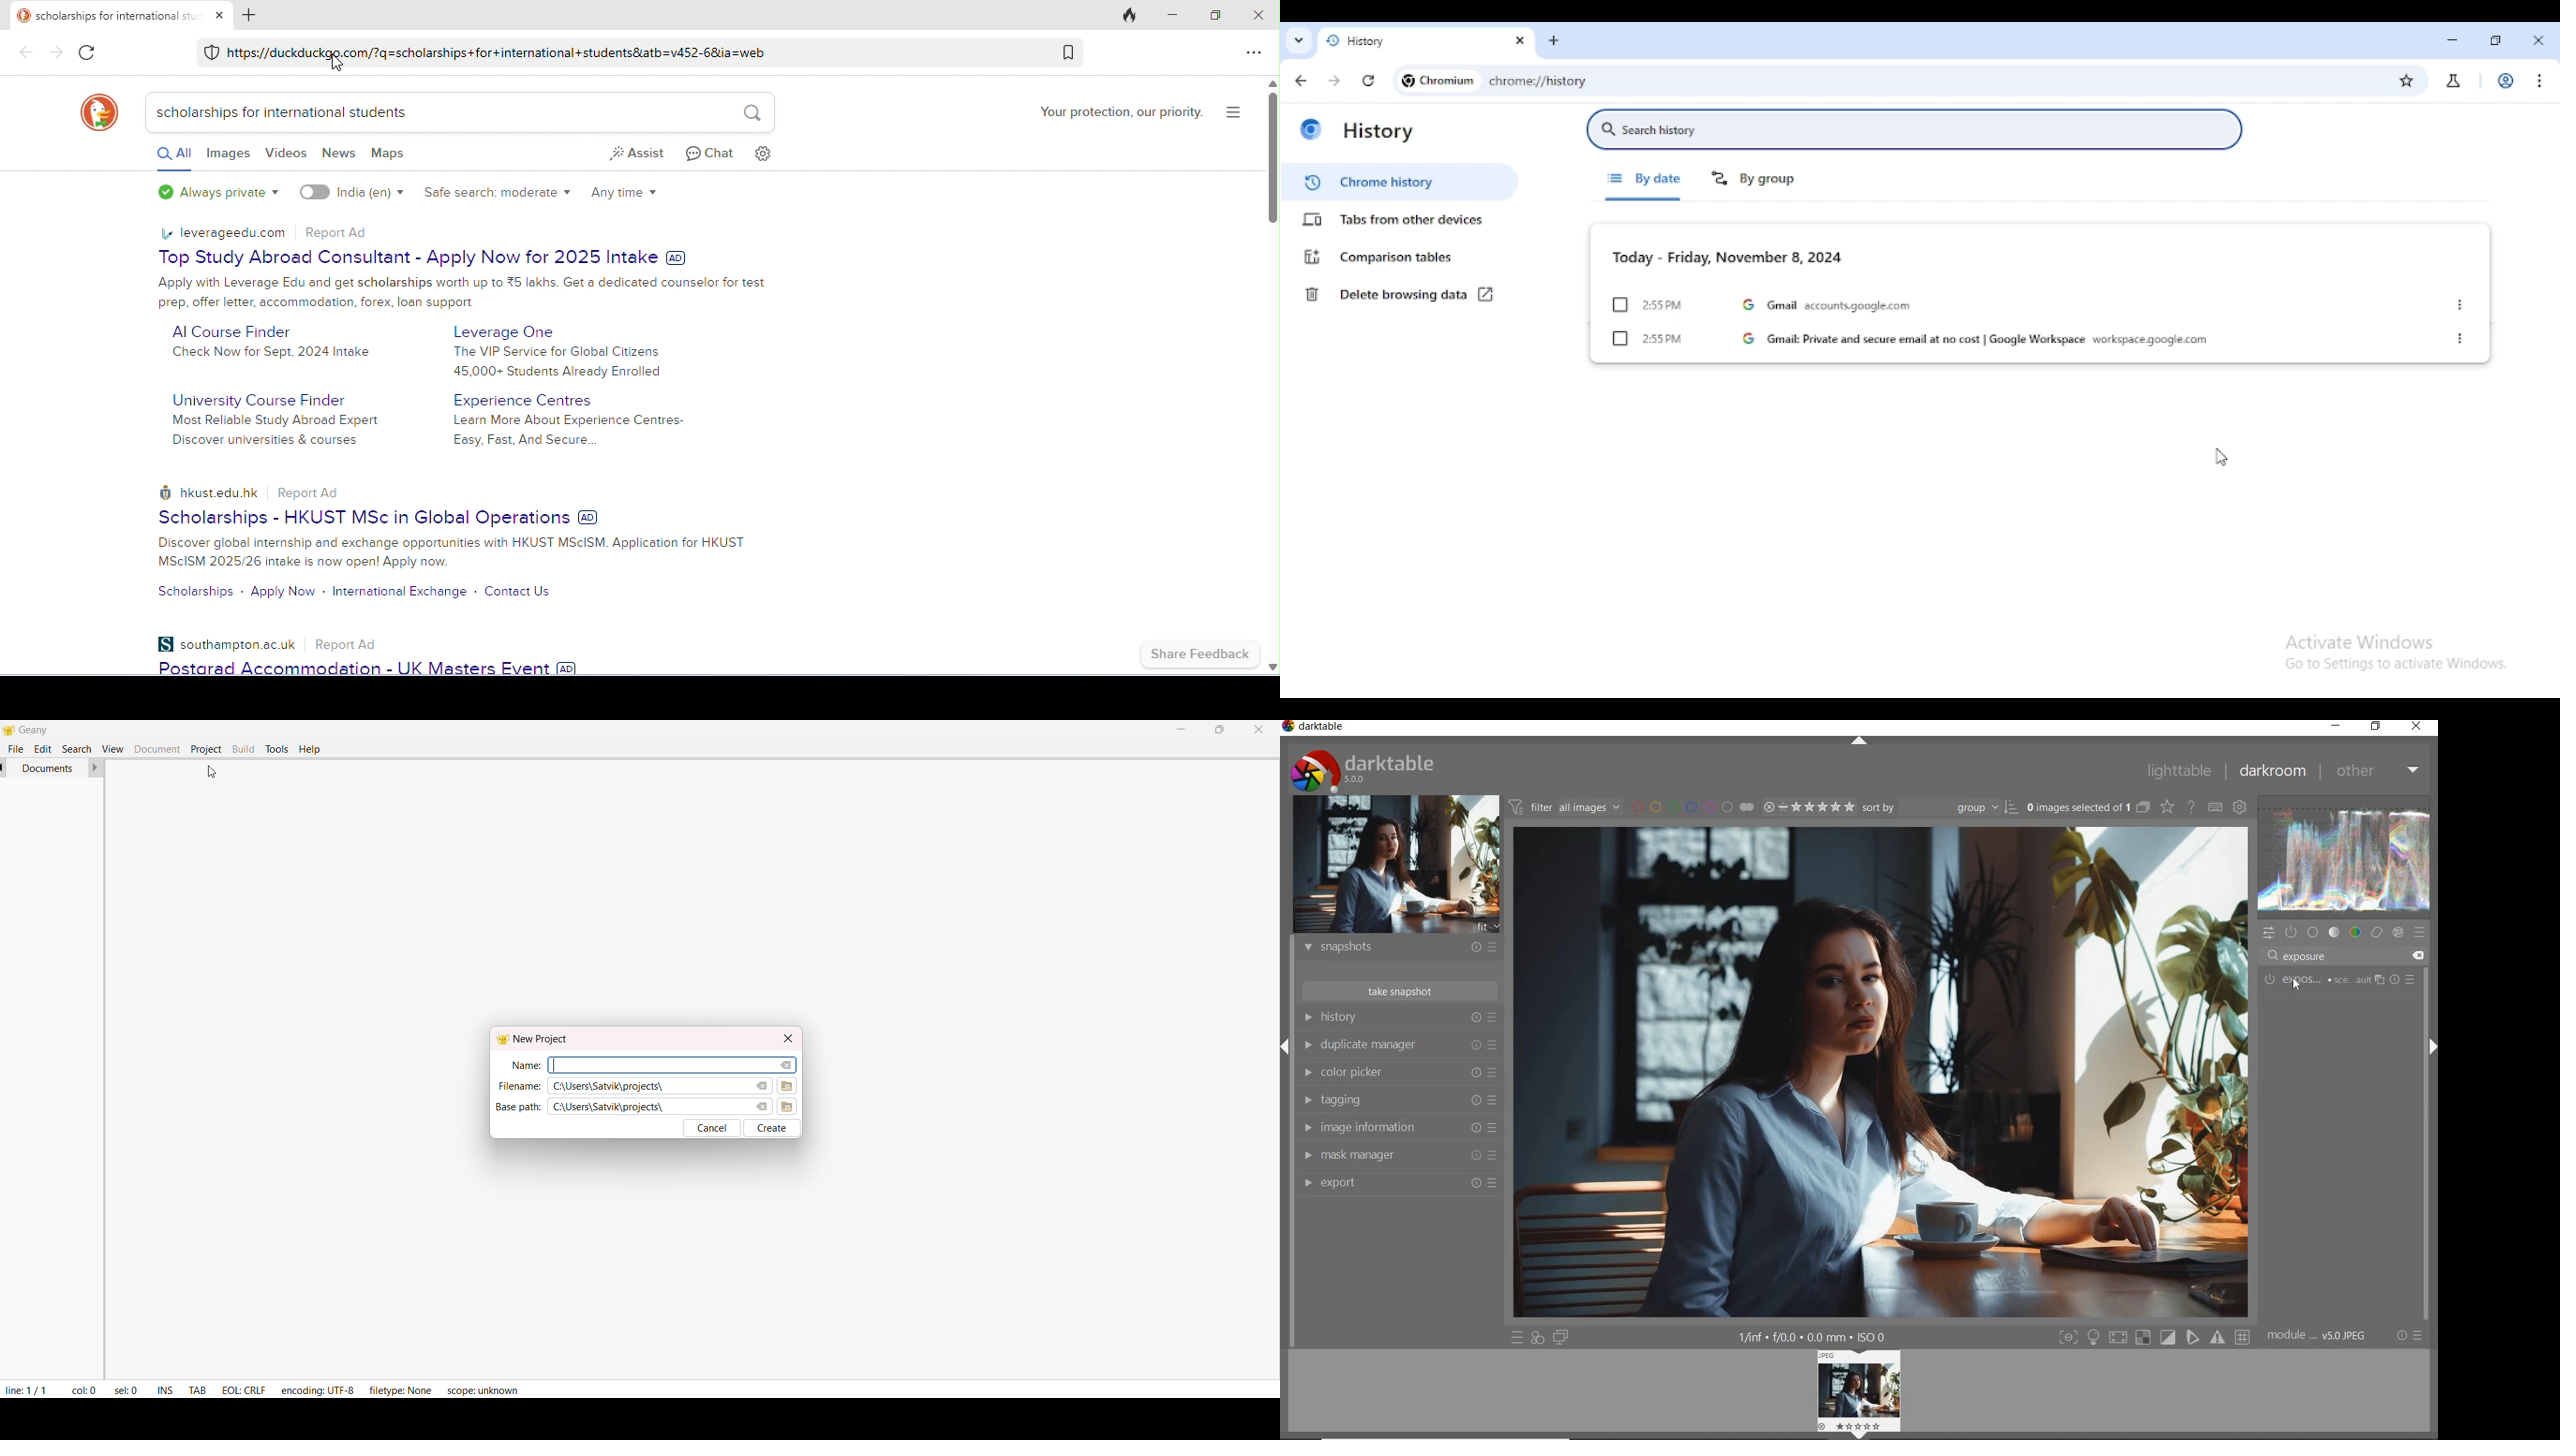  Describe the element at coordinates (1859, 740) in the screenshot. I see `expand/collapse` at that location.